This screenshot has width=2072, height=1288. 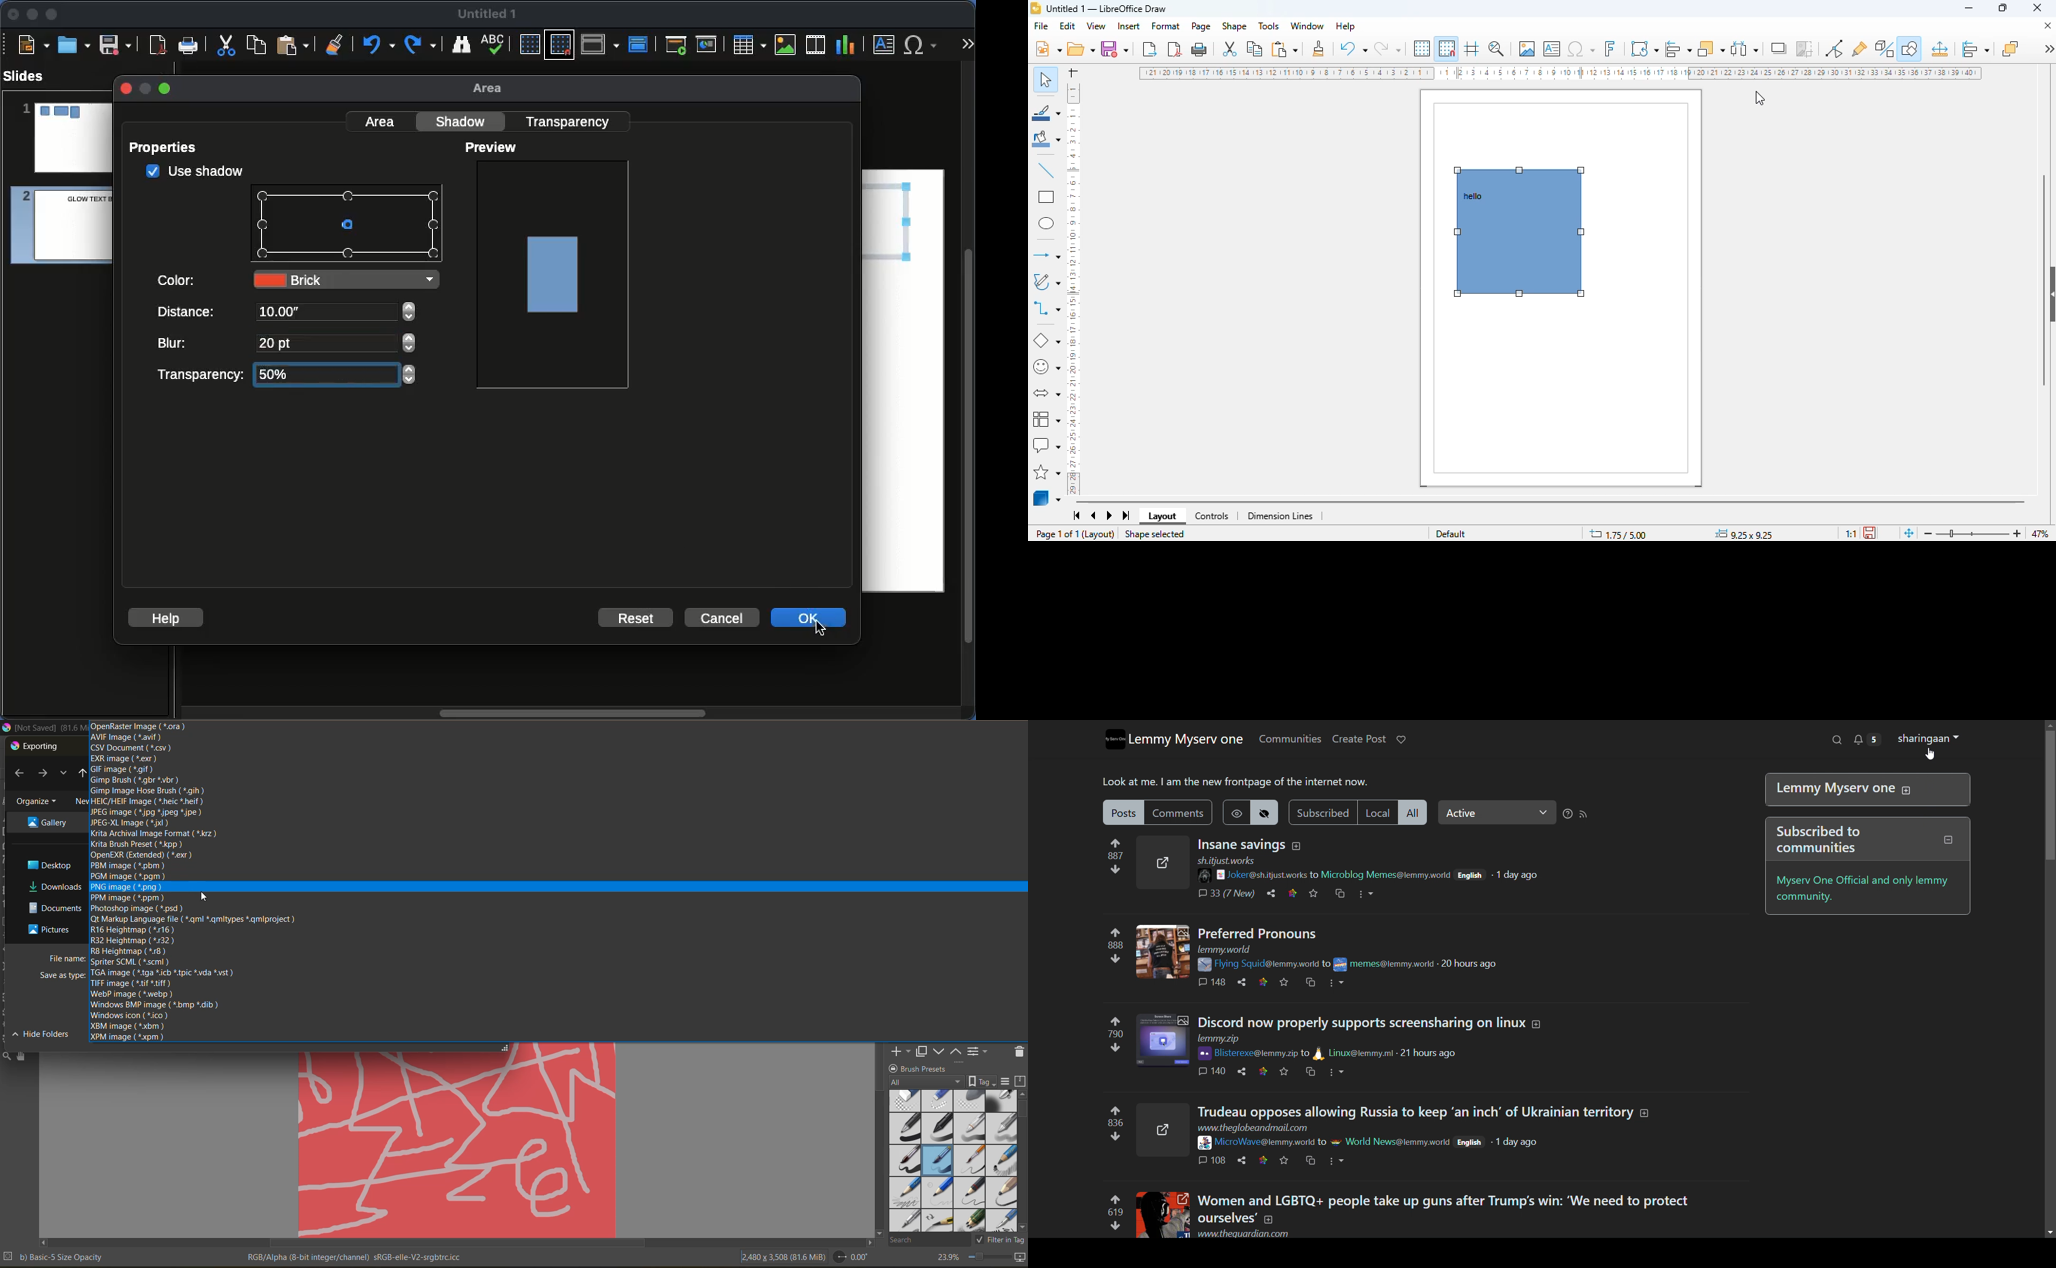 I want to click on folder destination, so click(x=54, y=865).